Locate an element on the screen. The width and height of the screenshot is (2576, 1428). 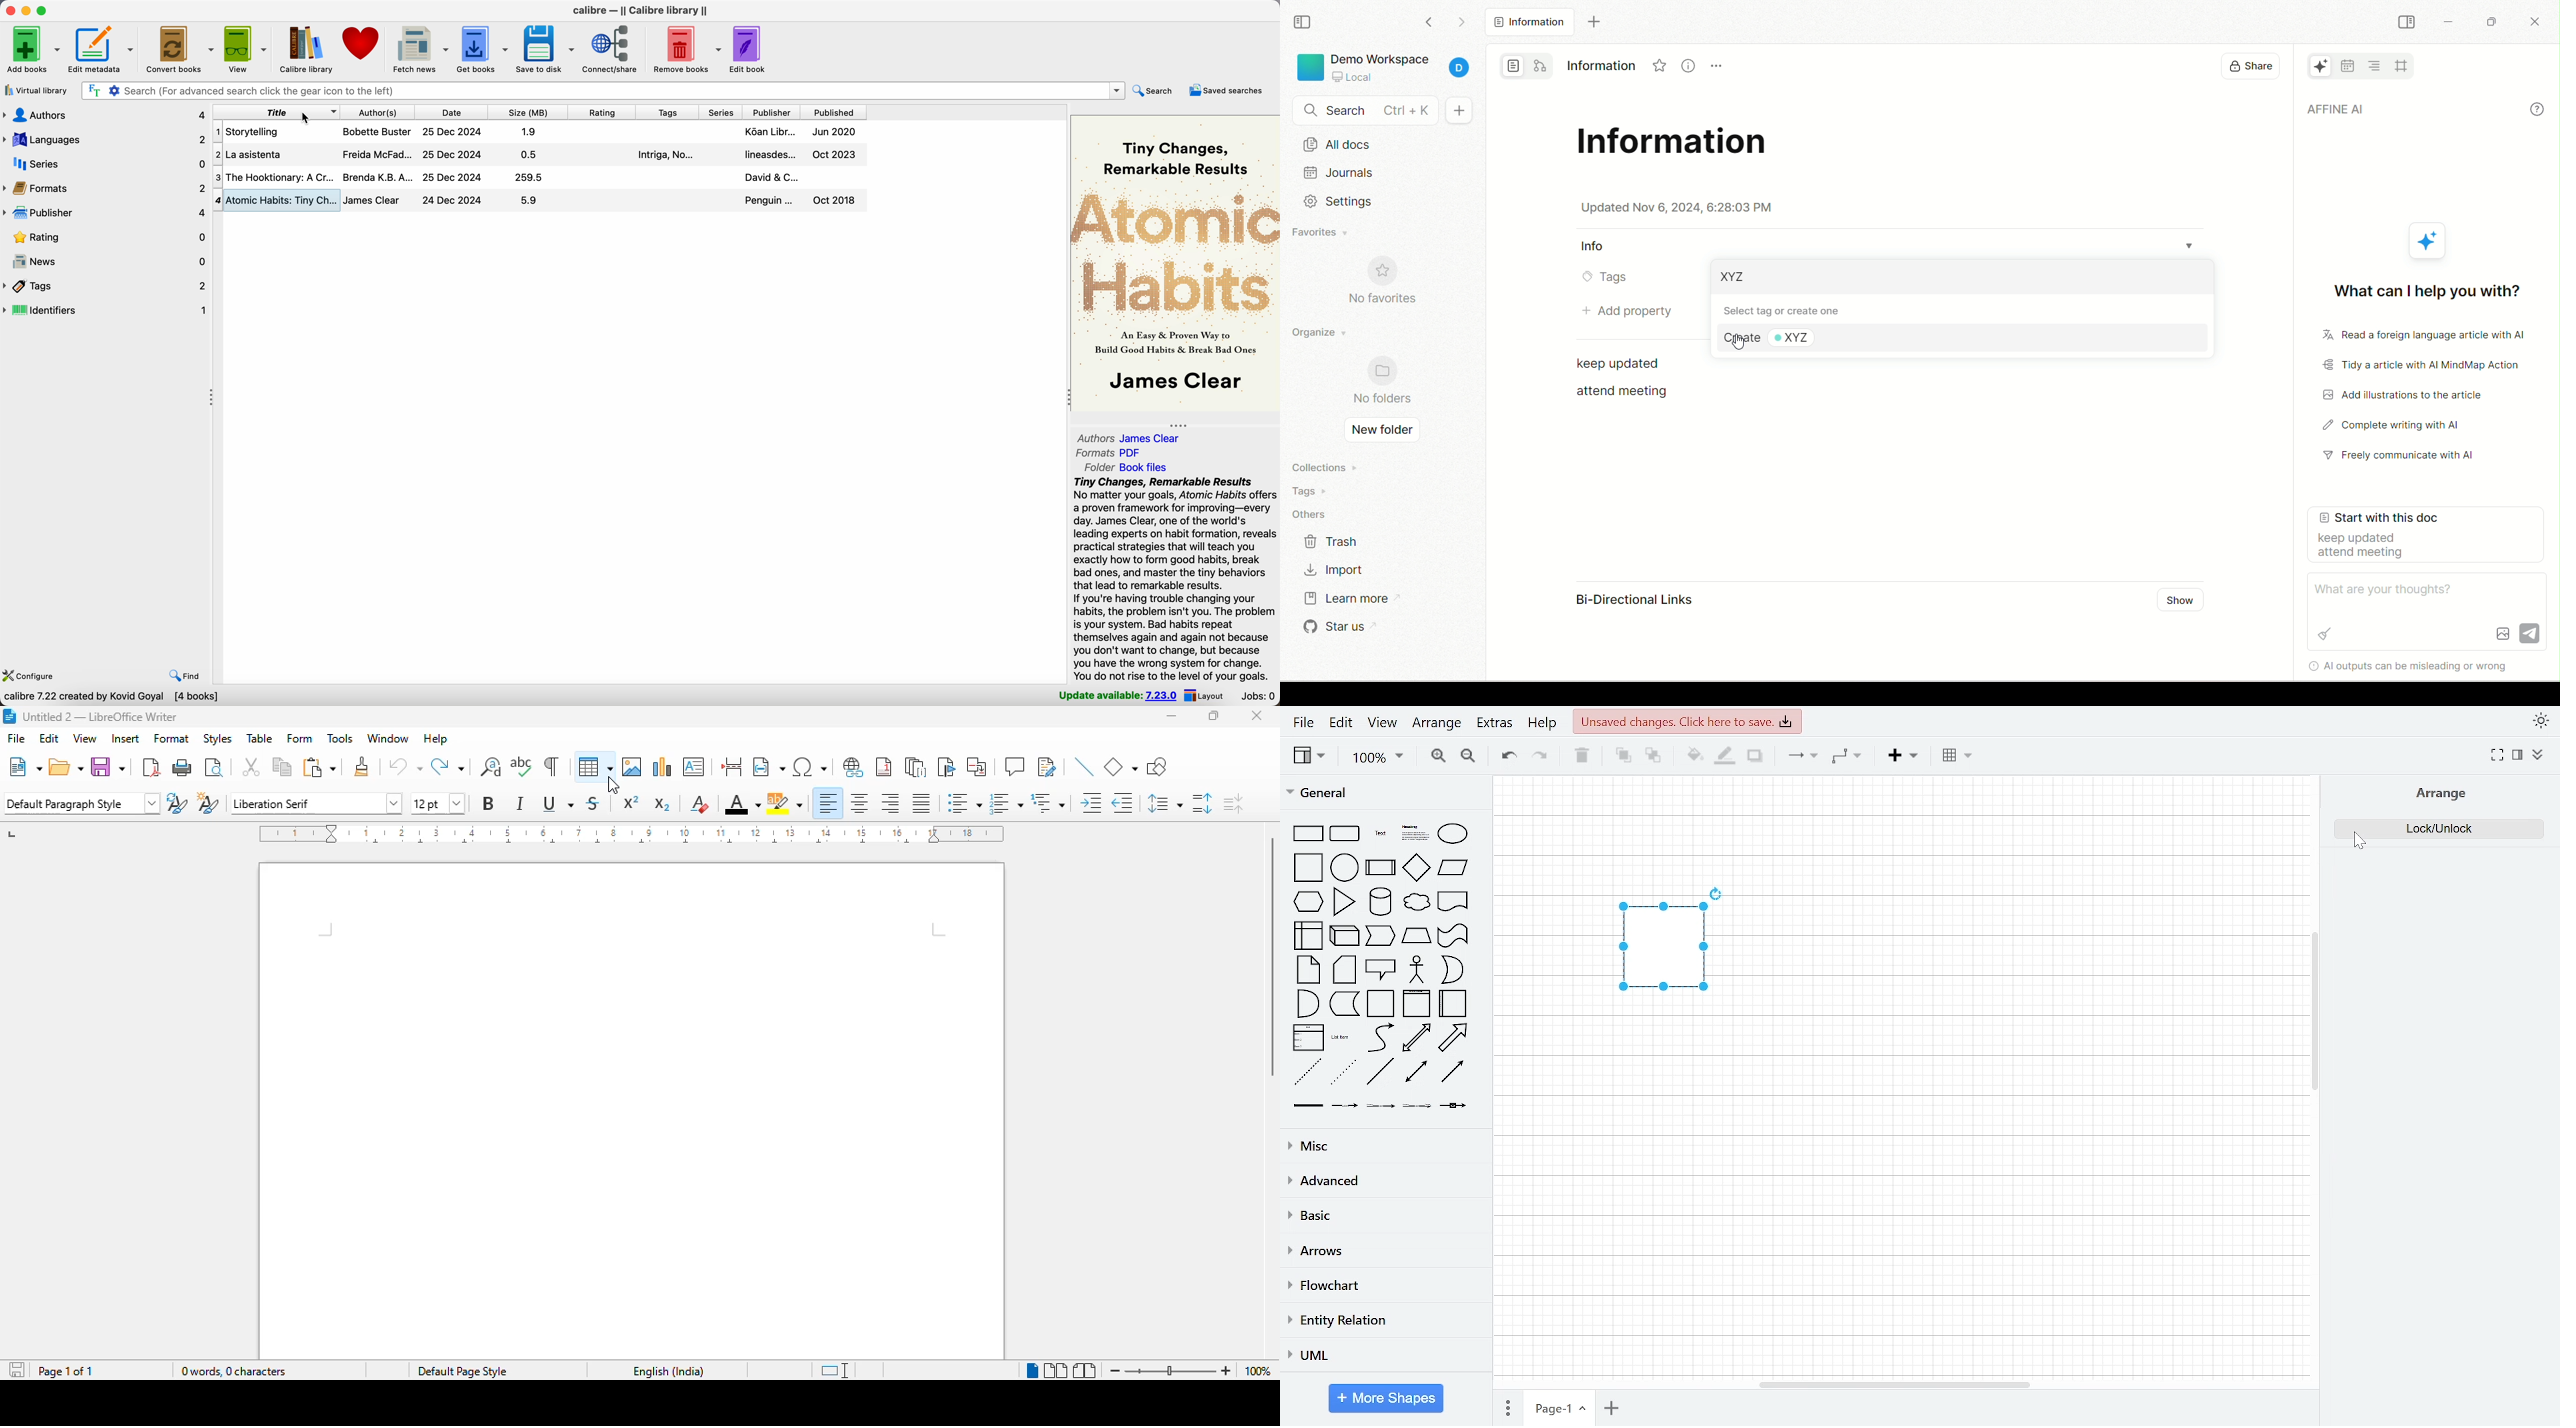
series is located at coordinates (105, 165).